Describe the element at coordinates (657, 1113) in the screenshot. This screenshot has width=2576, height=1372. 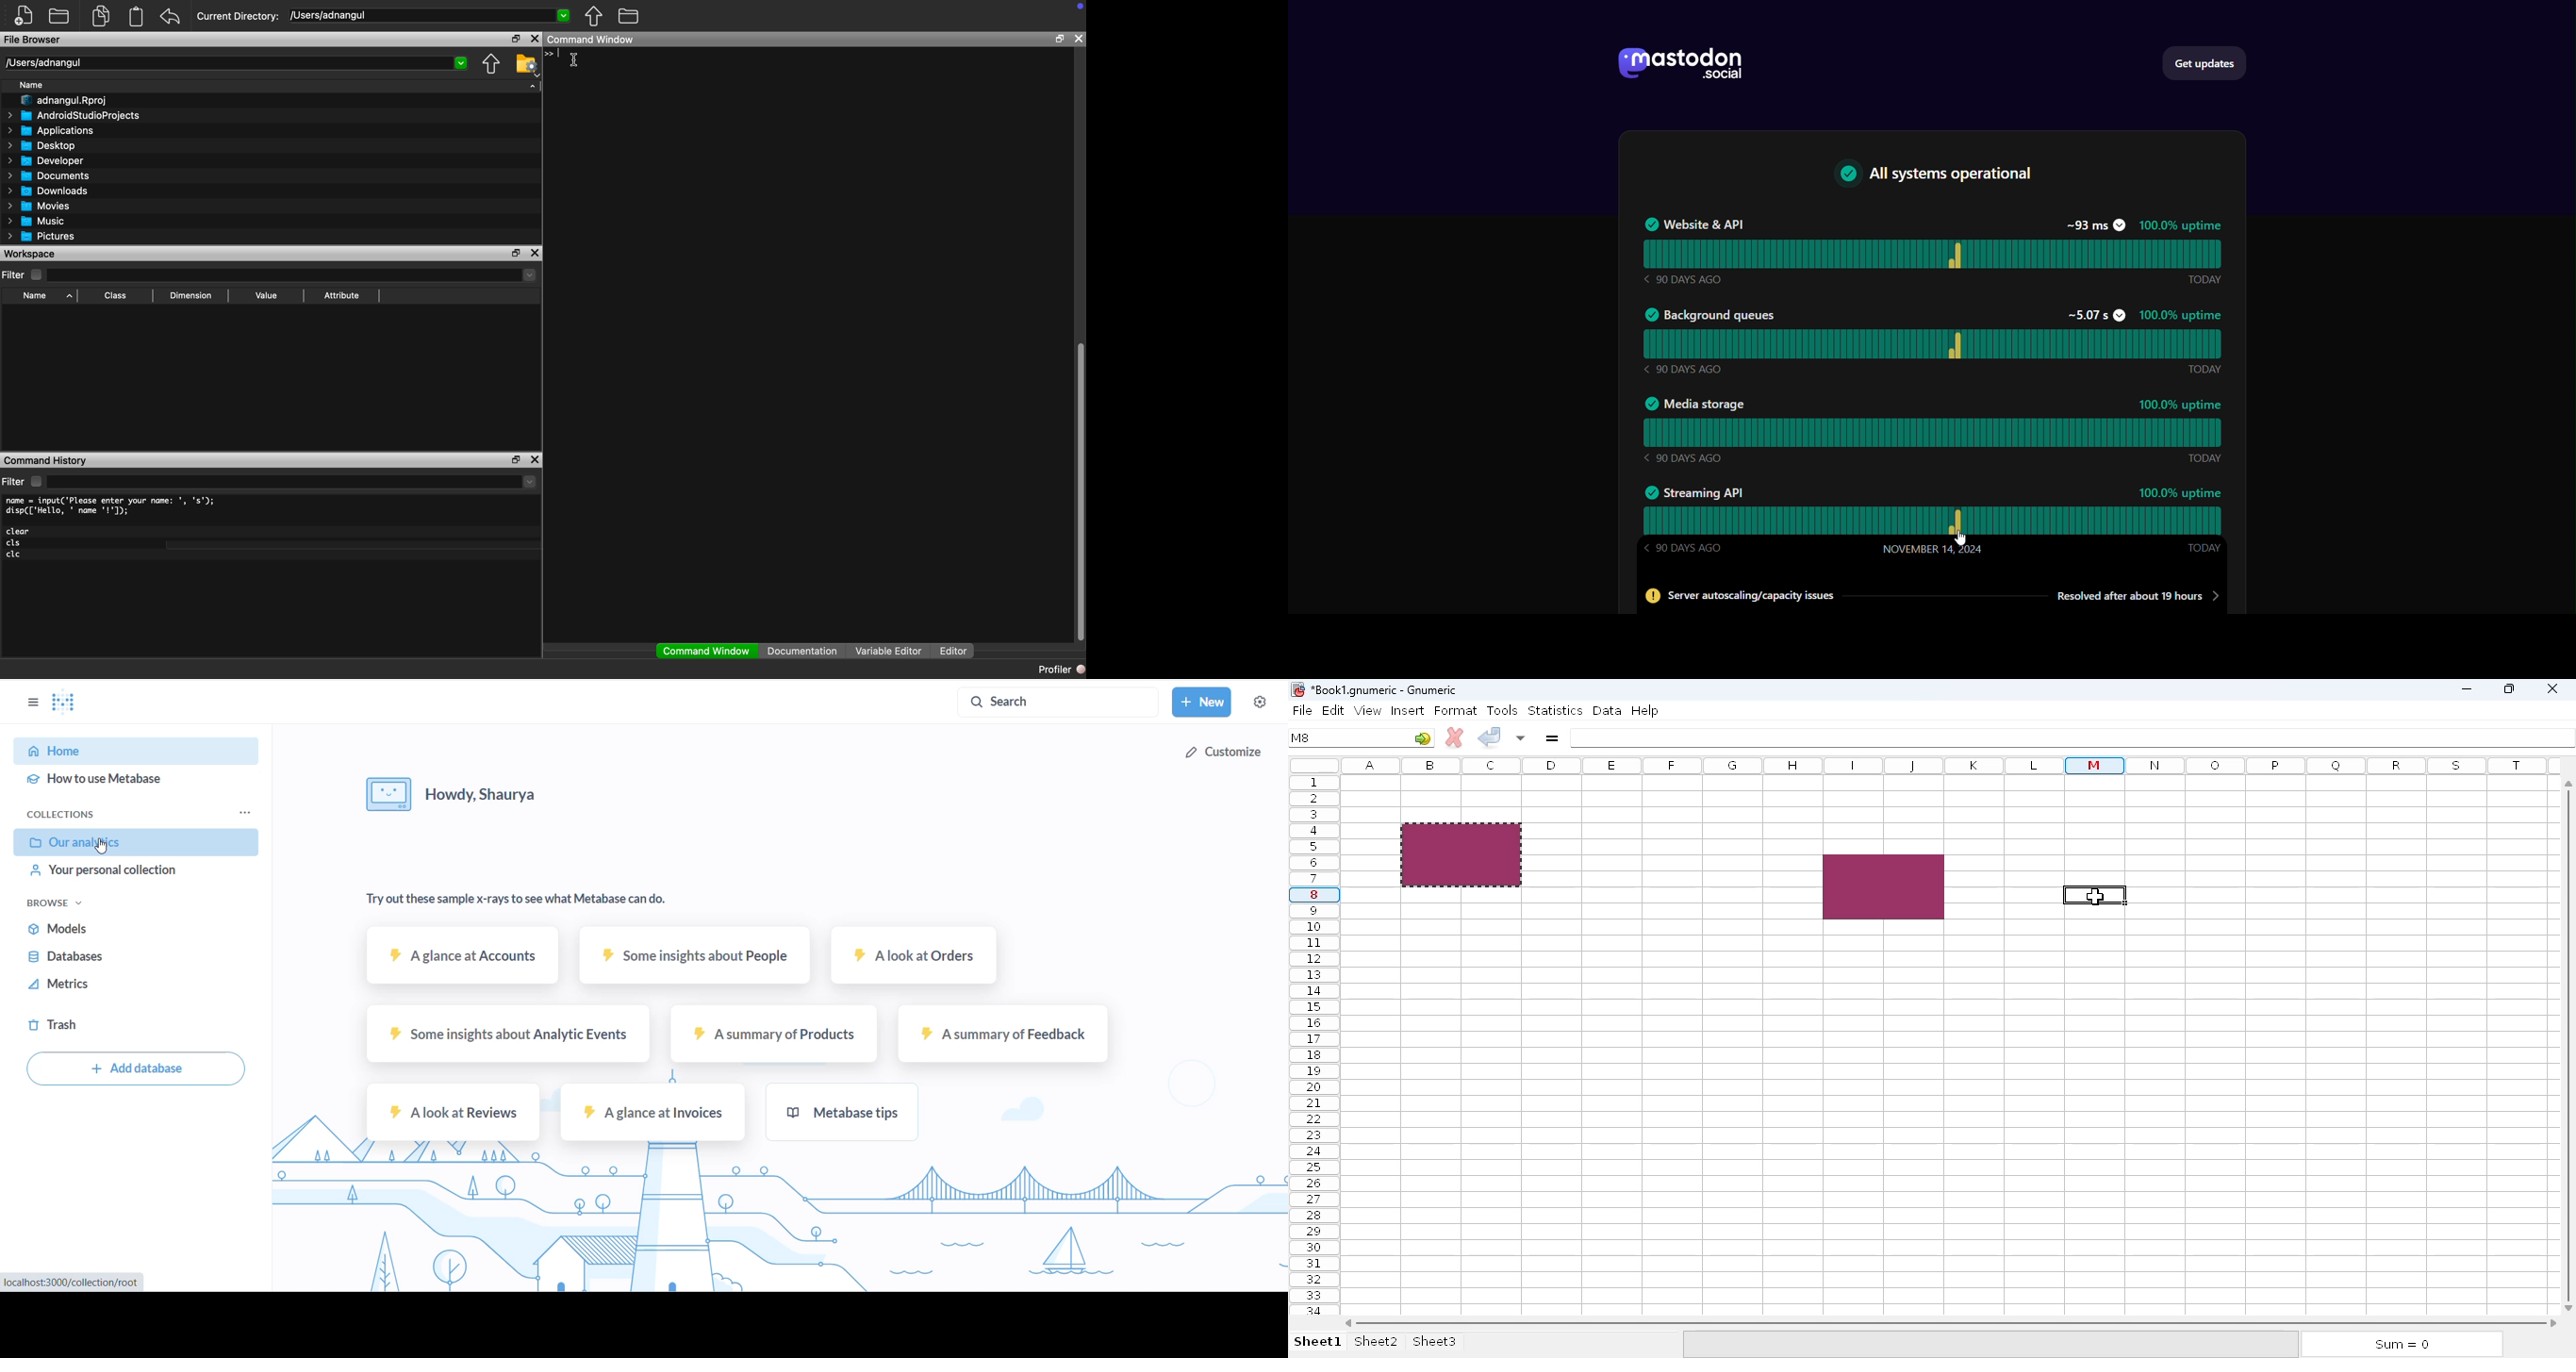
I see `A glance at invoices` at that location.